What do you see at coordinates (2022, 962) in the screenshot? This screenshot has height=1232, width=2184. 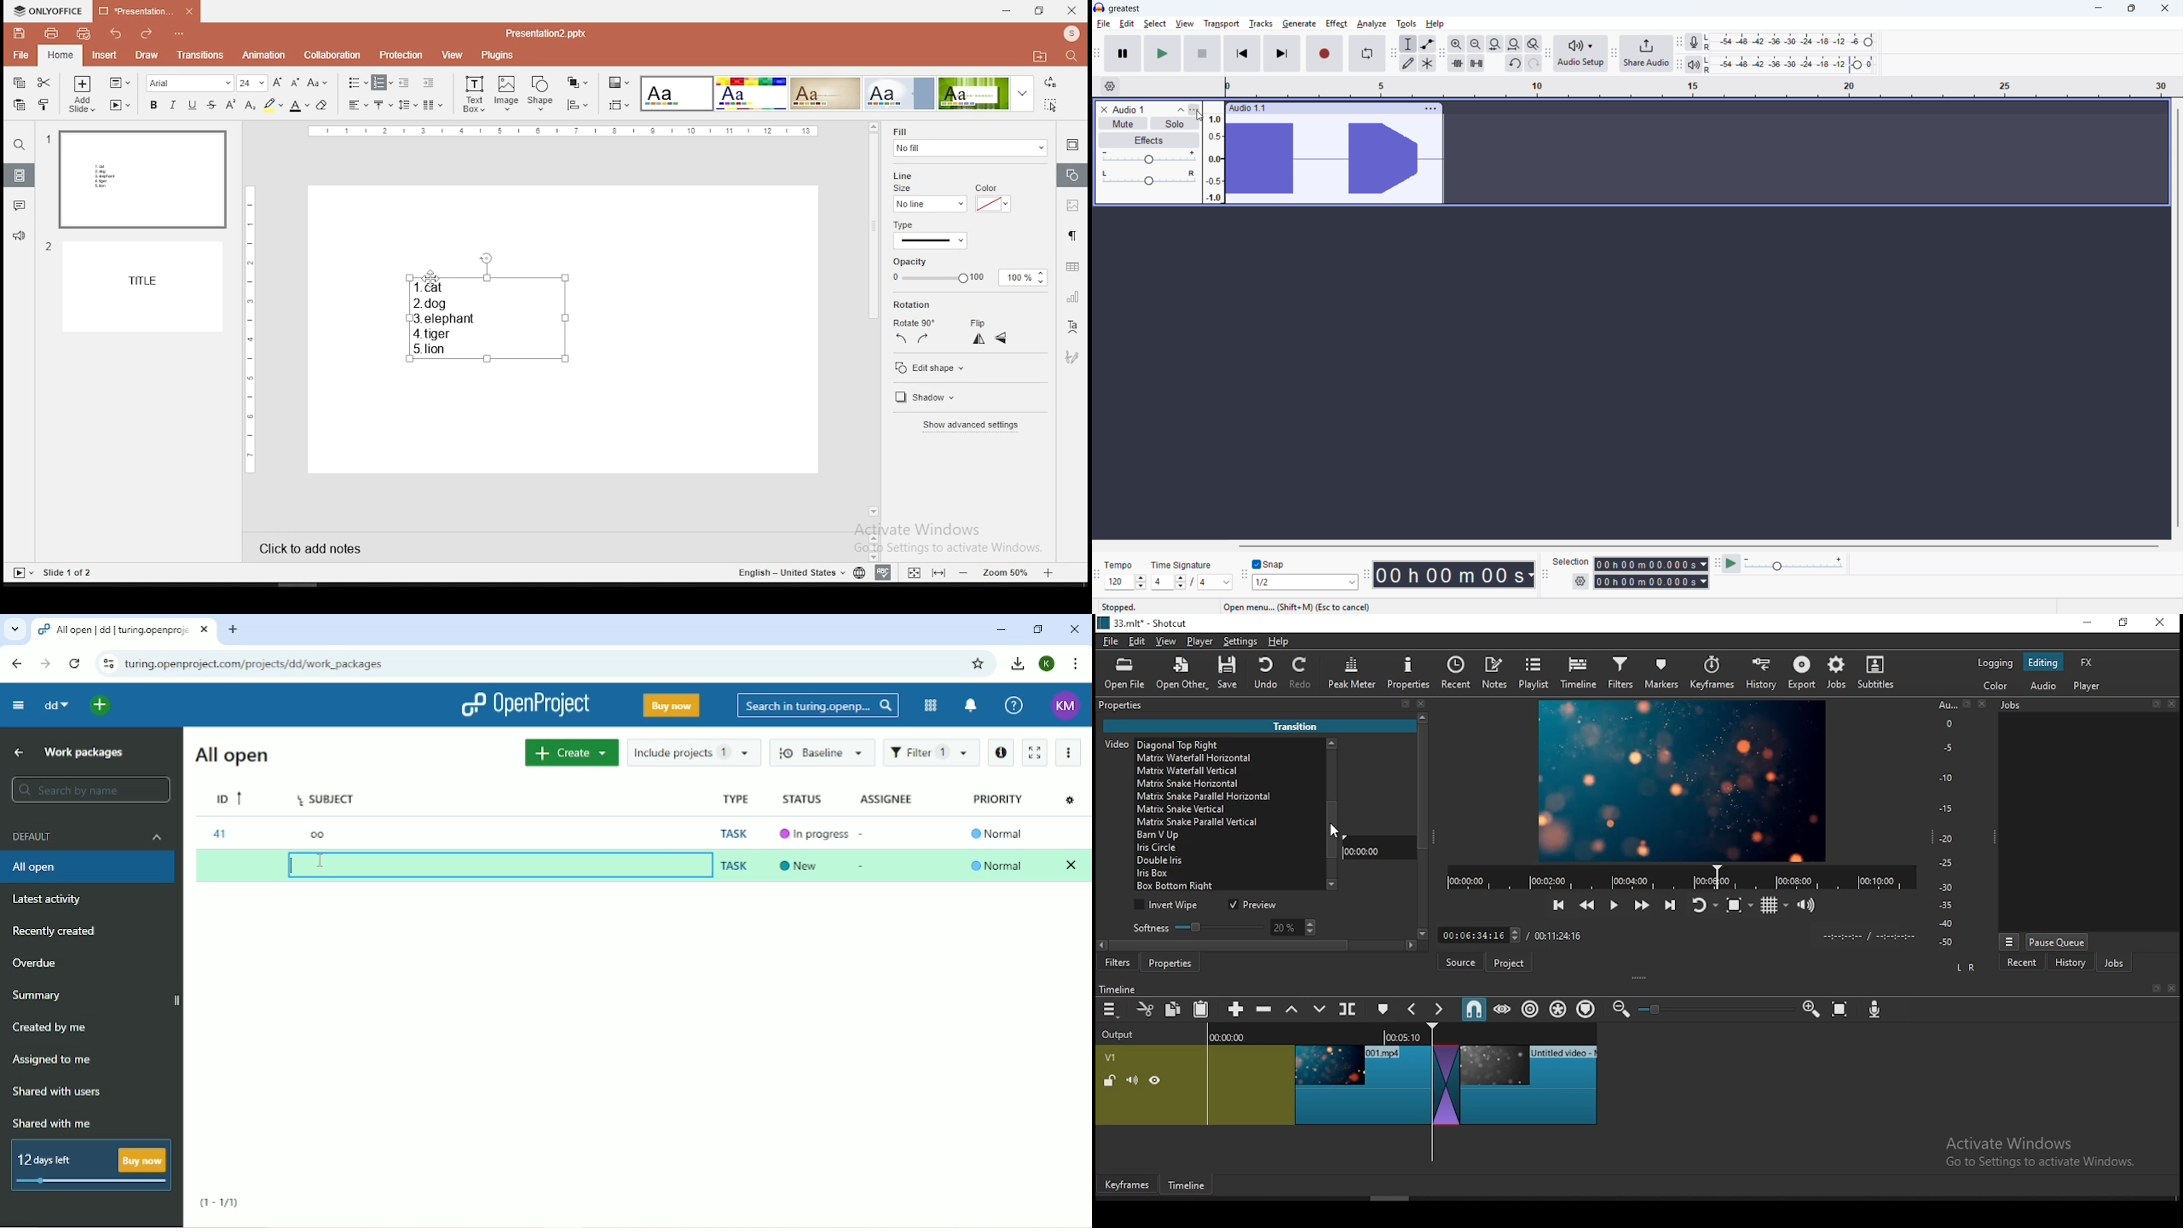 I see `recent` at bounding box center [2022, 962].